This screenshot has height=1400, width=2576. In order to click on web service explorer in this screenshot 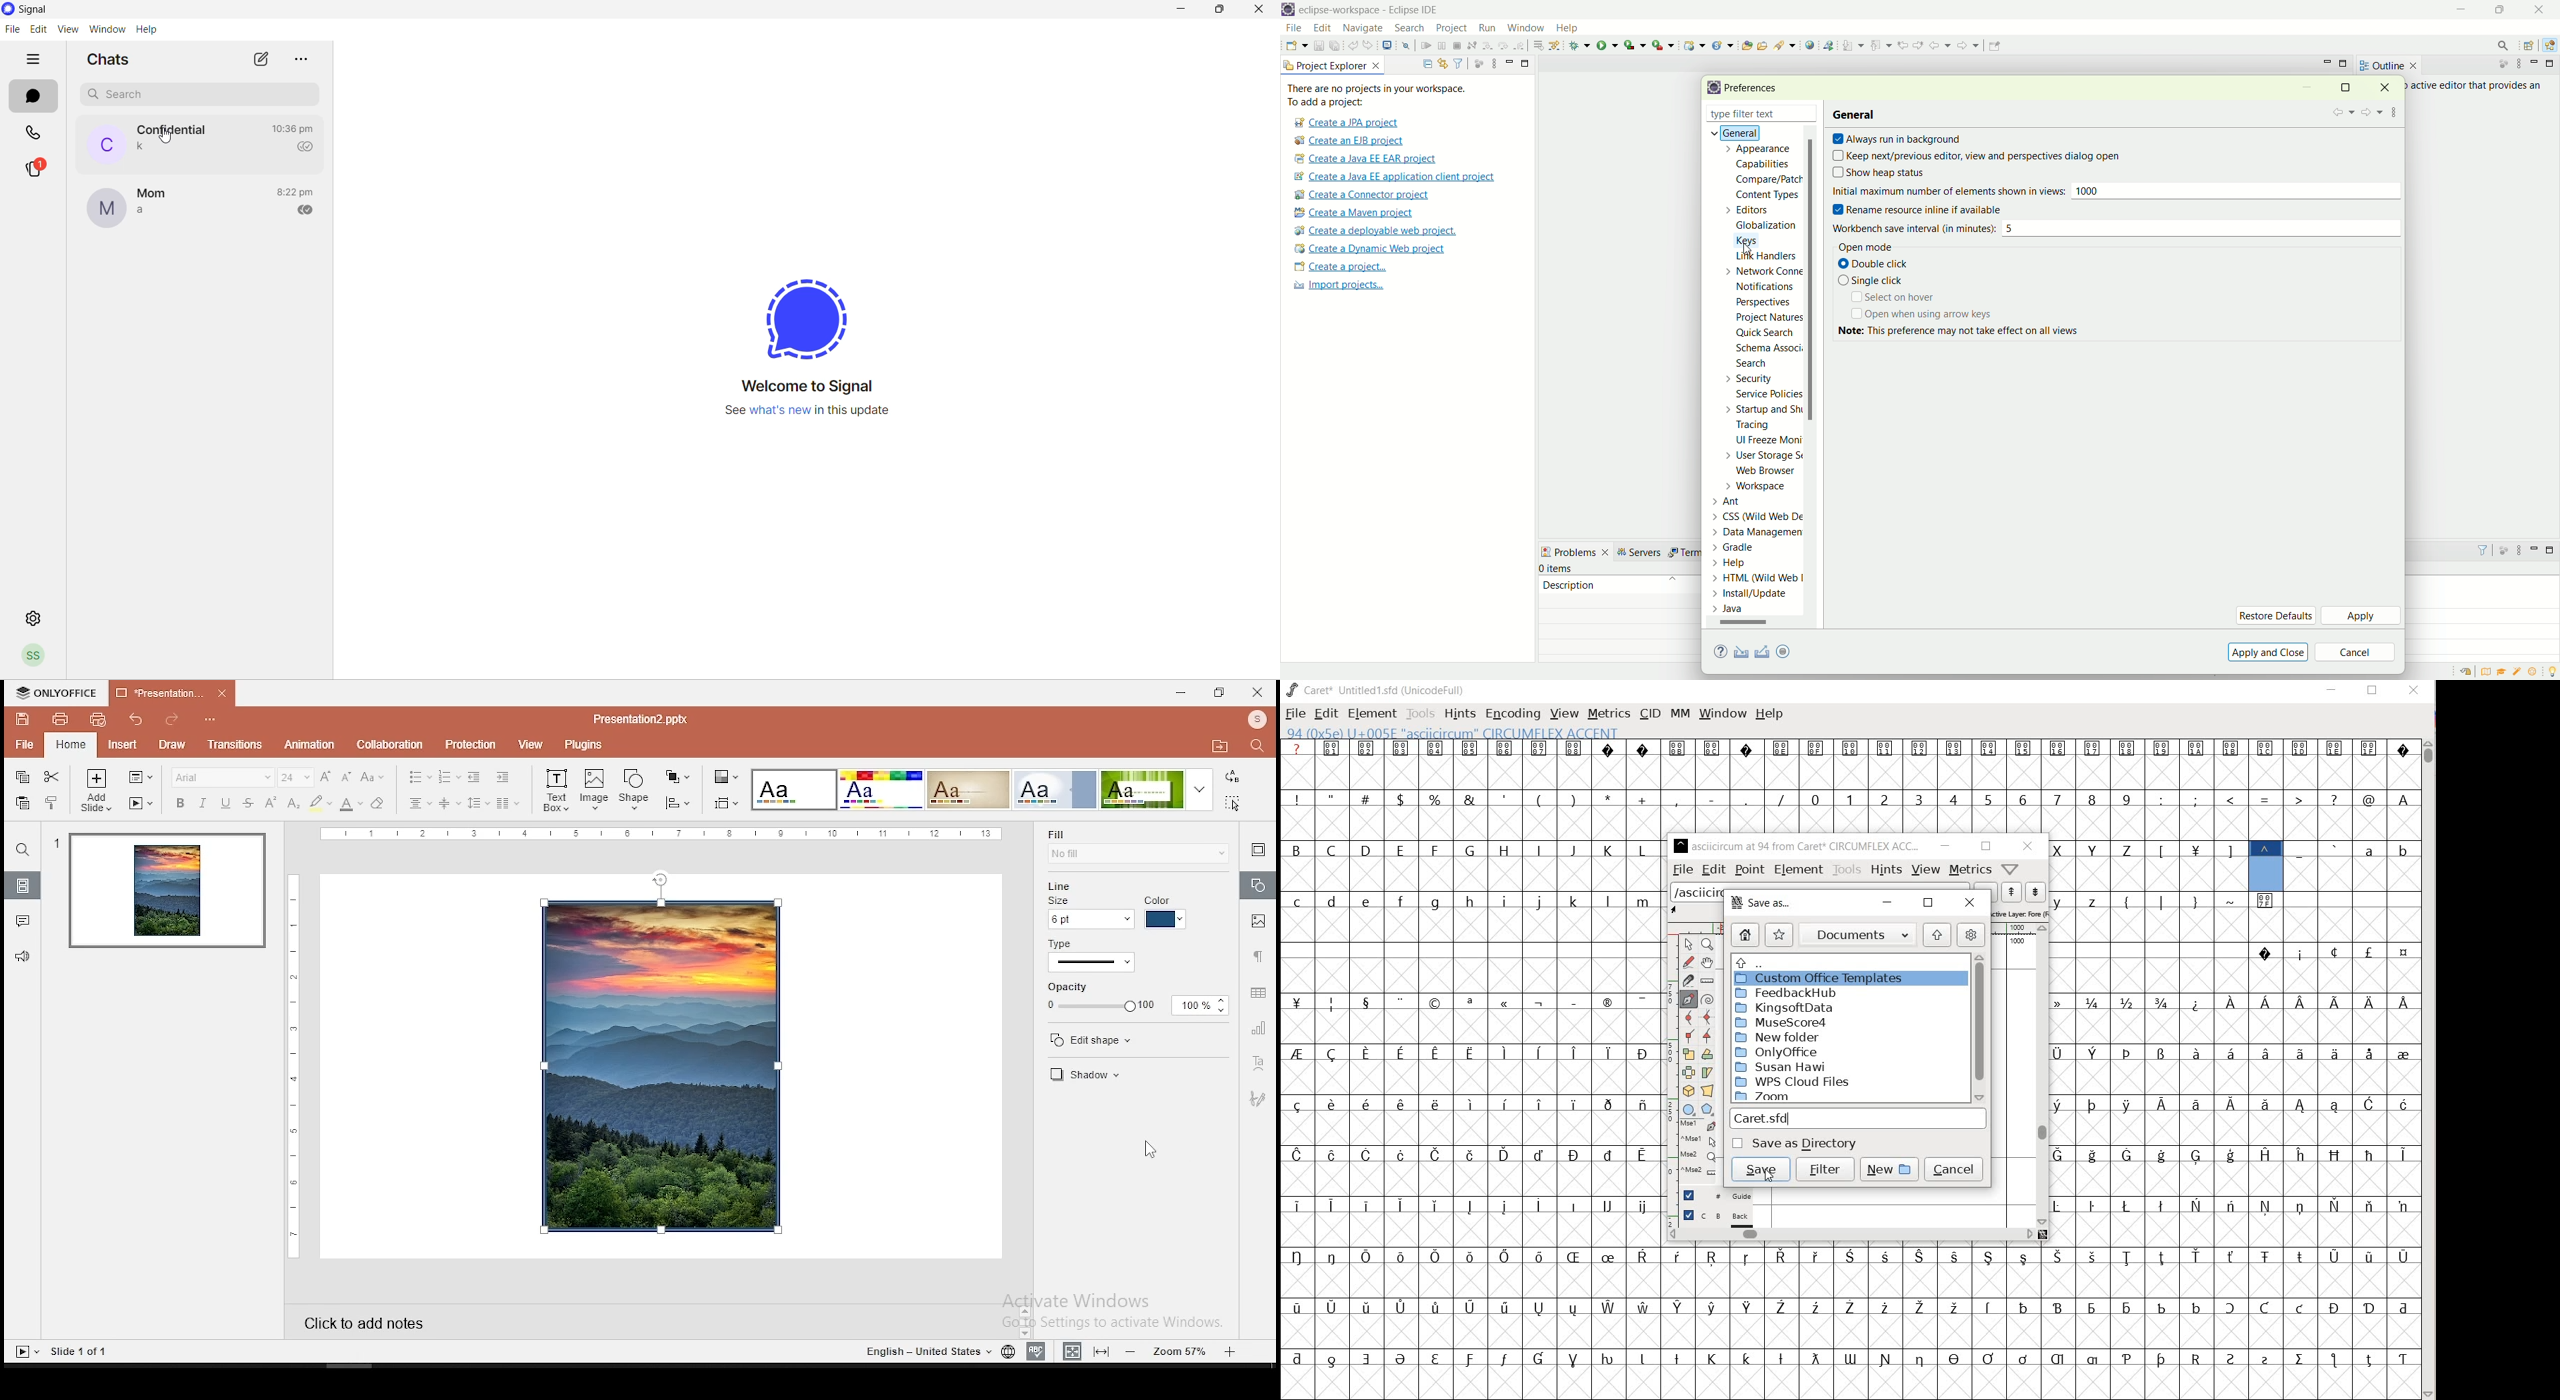, I will do `click(1828, 45)`.